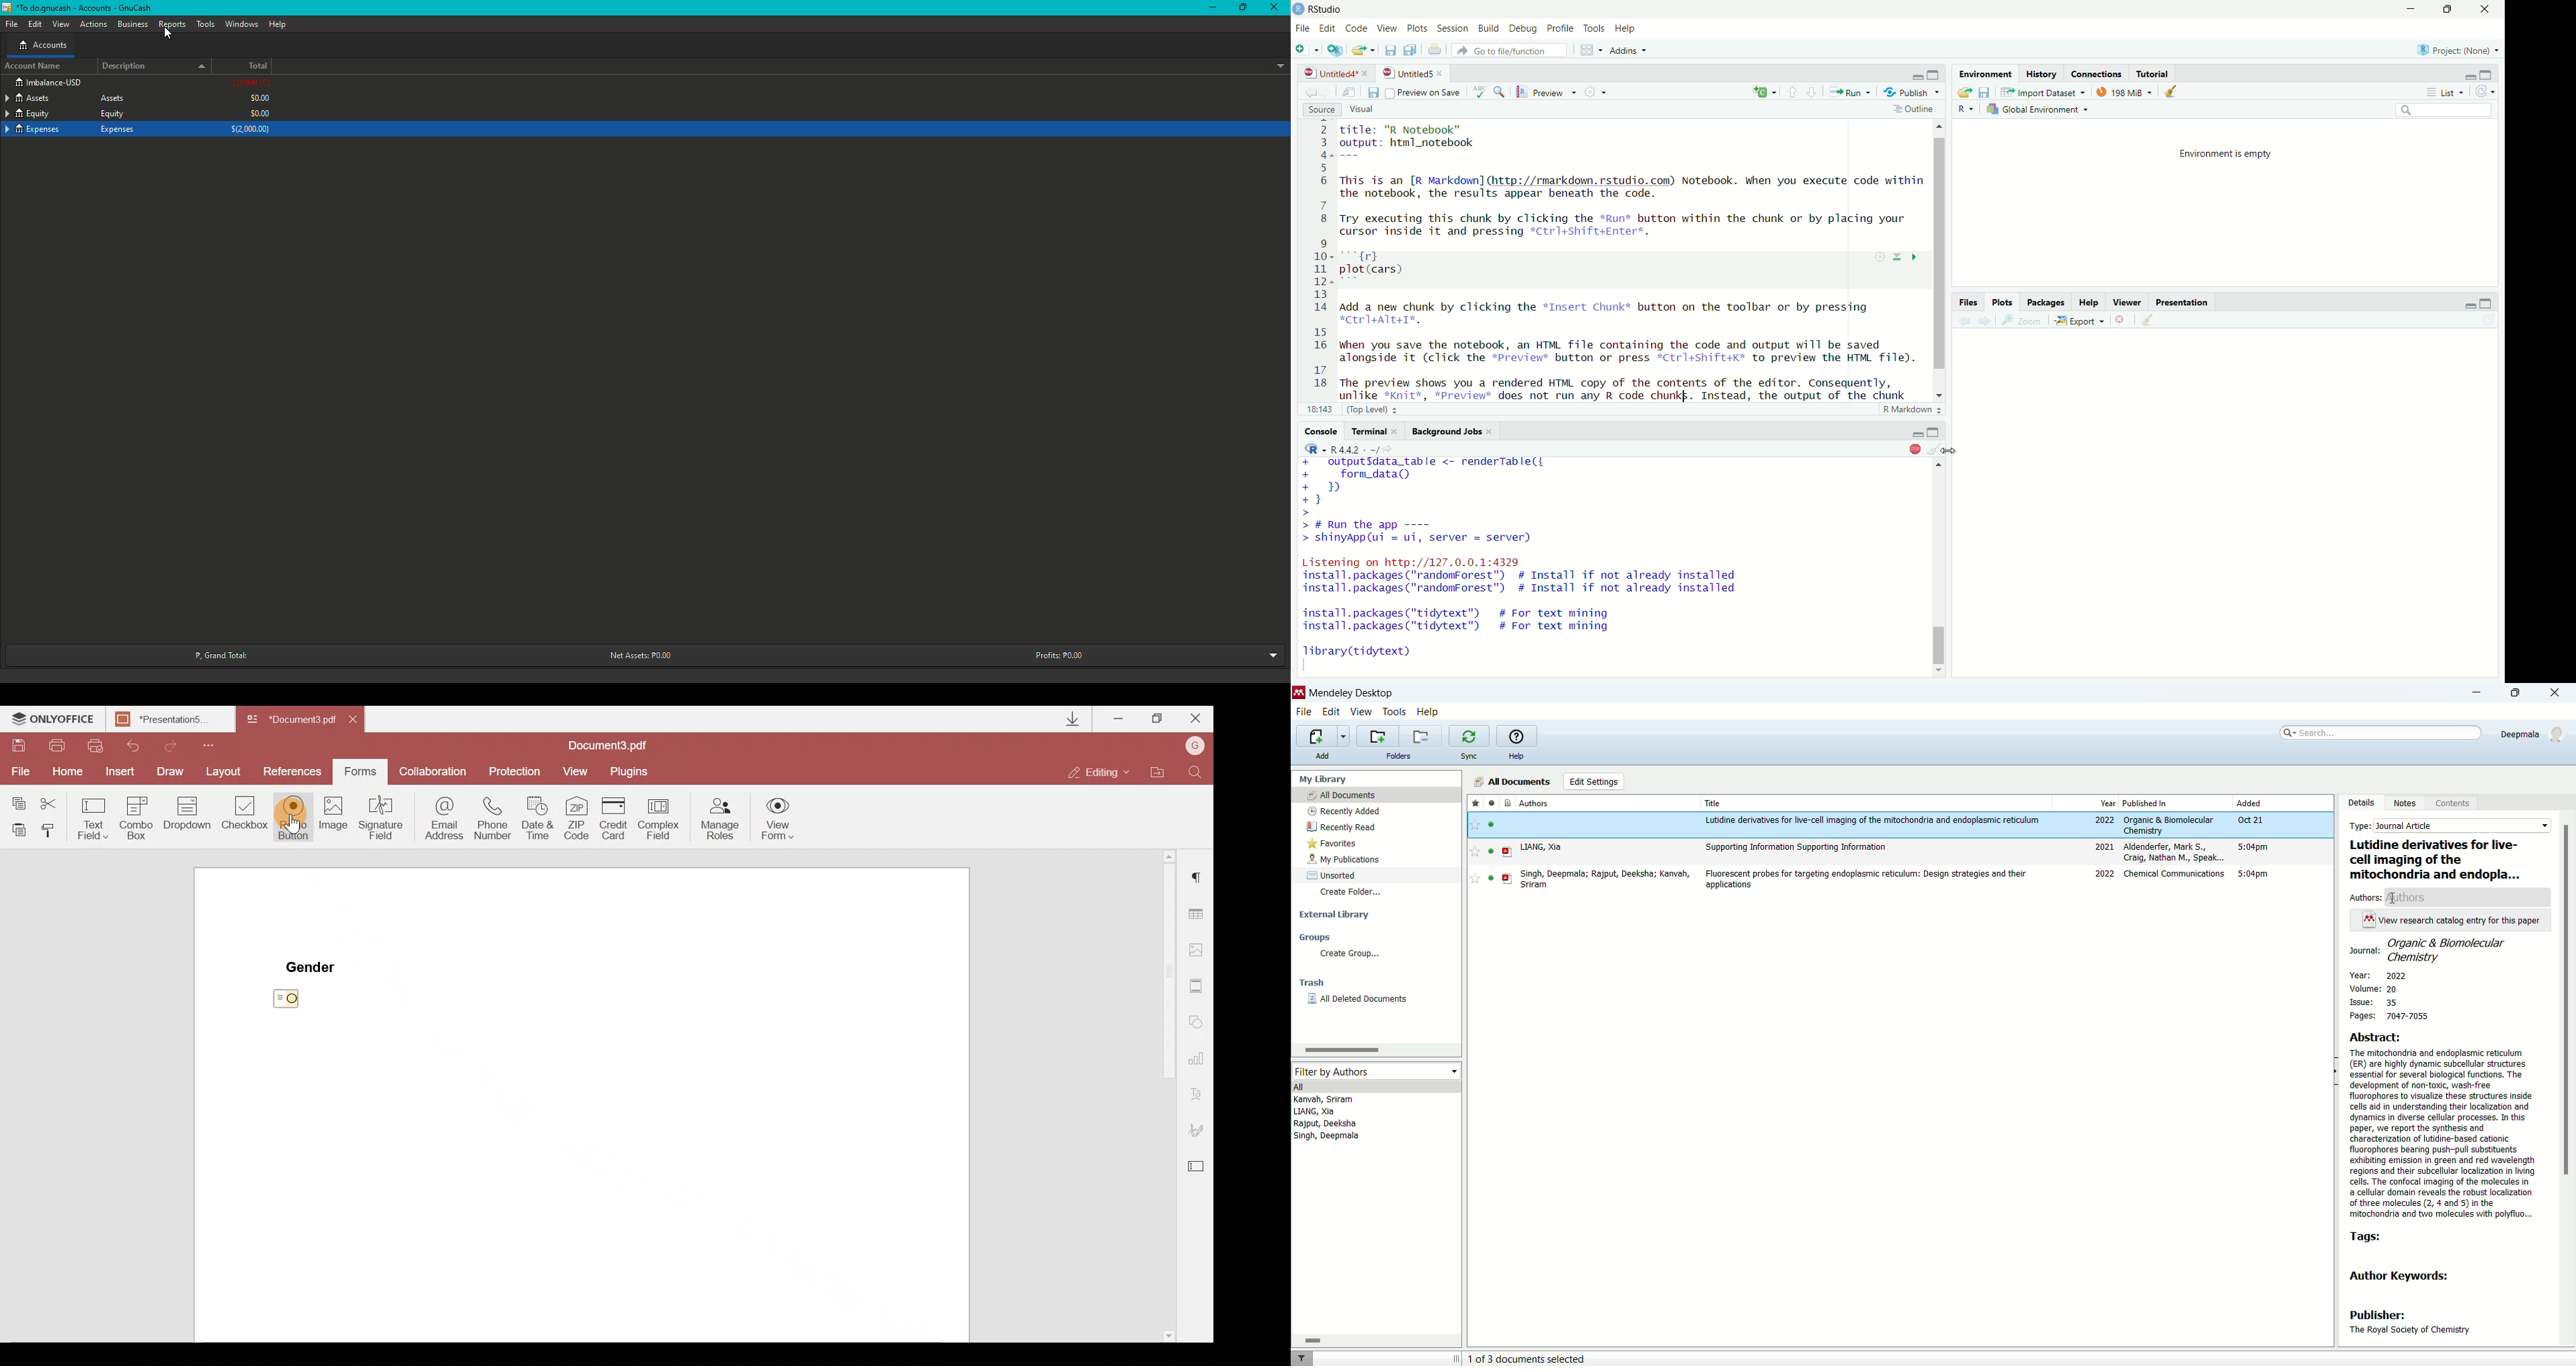 This screenshot has height=1372, width=2576. What do you see at coordinates (1526, 557) in the screenshot?
I see `R - R442 ~/

+ outputfdata_table <- renderTable({

+ form_data()

+B

+}

>

> # Run the app ----

> shinyApp(ui = ui, server = server)

Listening on http://127.0.0.1:4329

install.packages ("randomForest") # Install if not already installed
install.packages ("randomForest") # Install if not already installed
install.packages ("tidytext") # For text mining

install.packages ("tidytext") # For text mining

Tibrary(tidytext)

|` at bounding box center [1526, 557].